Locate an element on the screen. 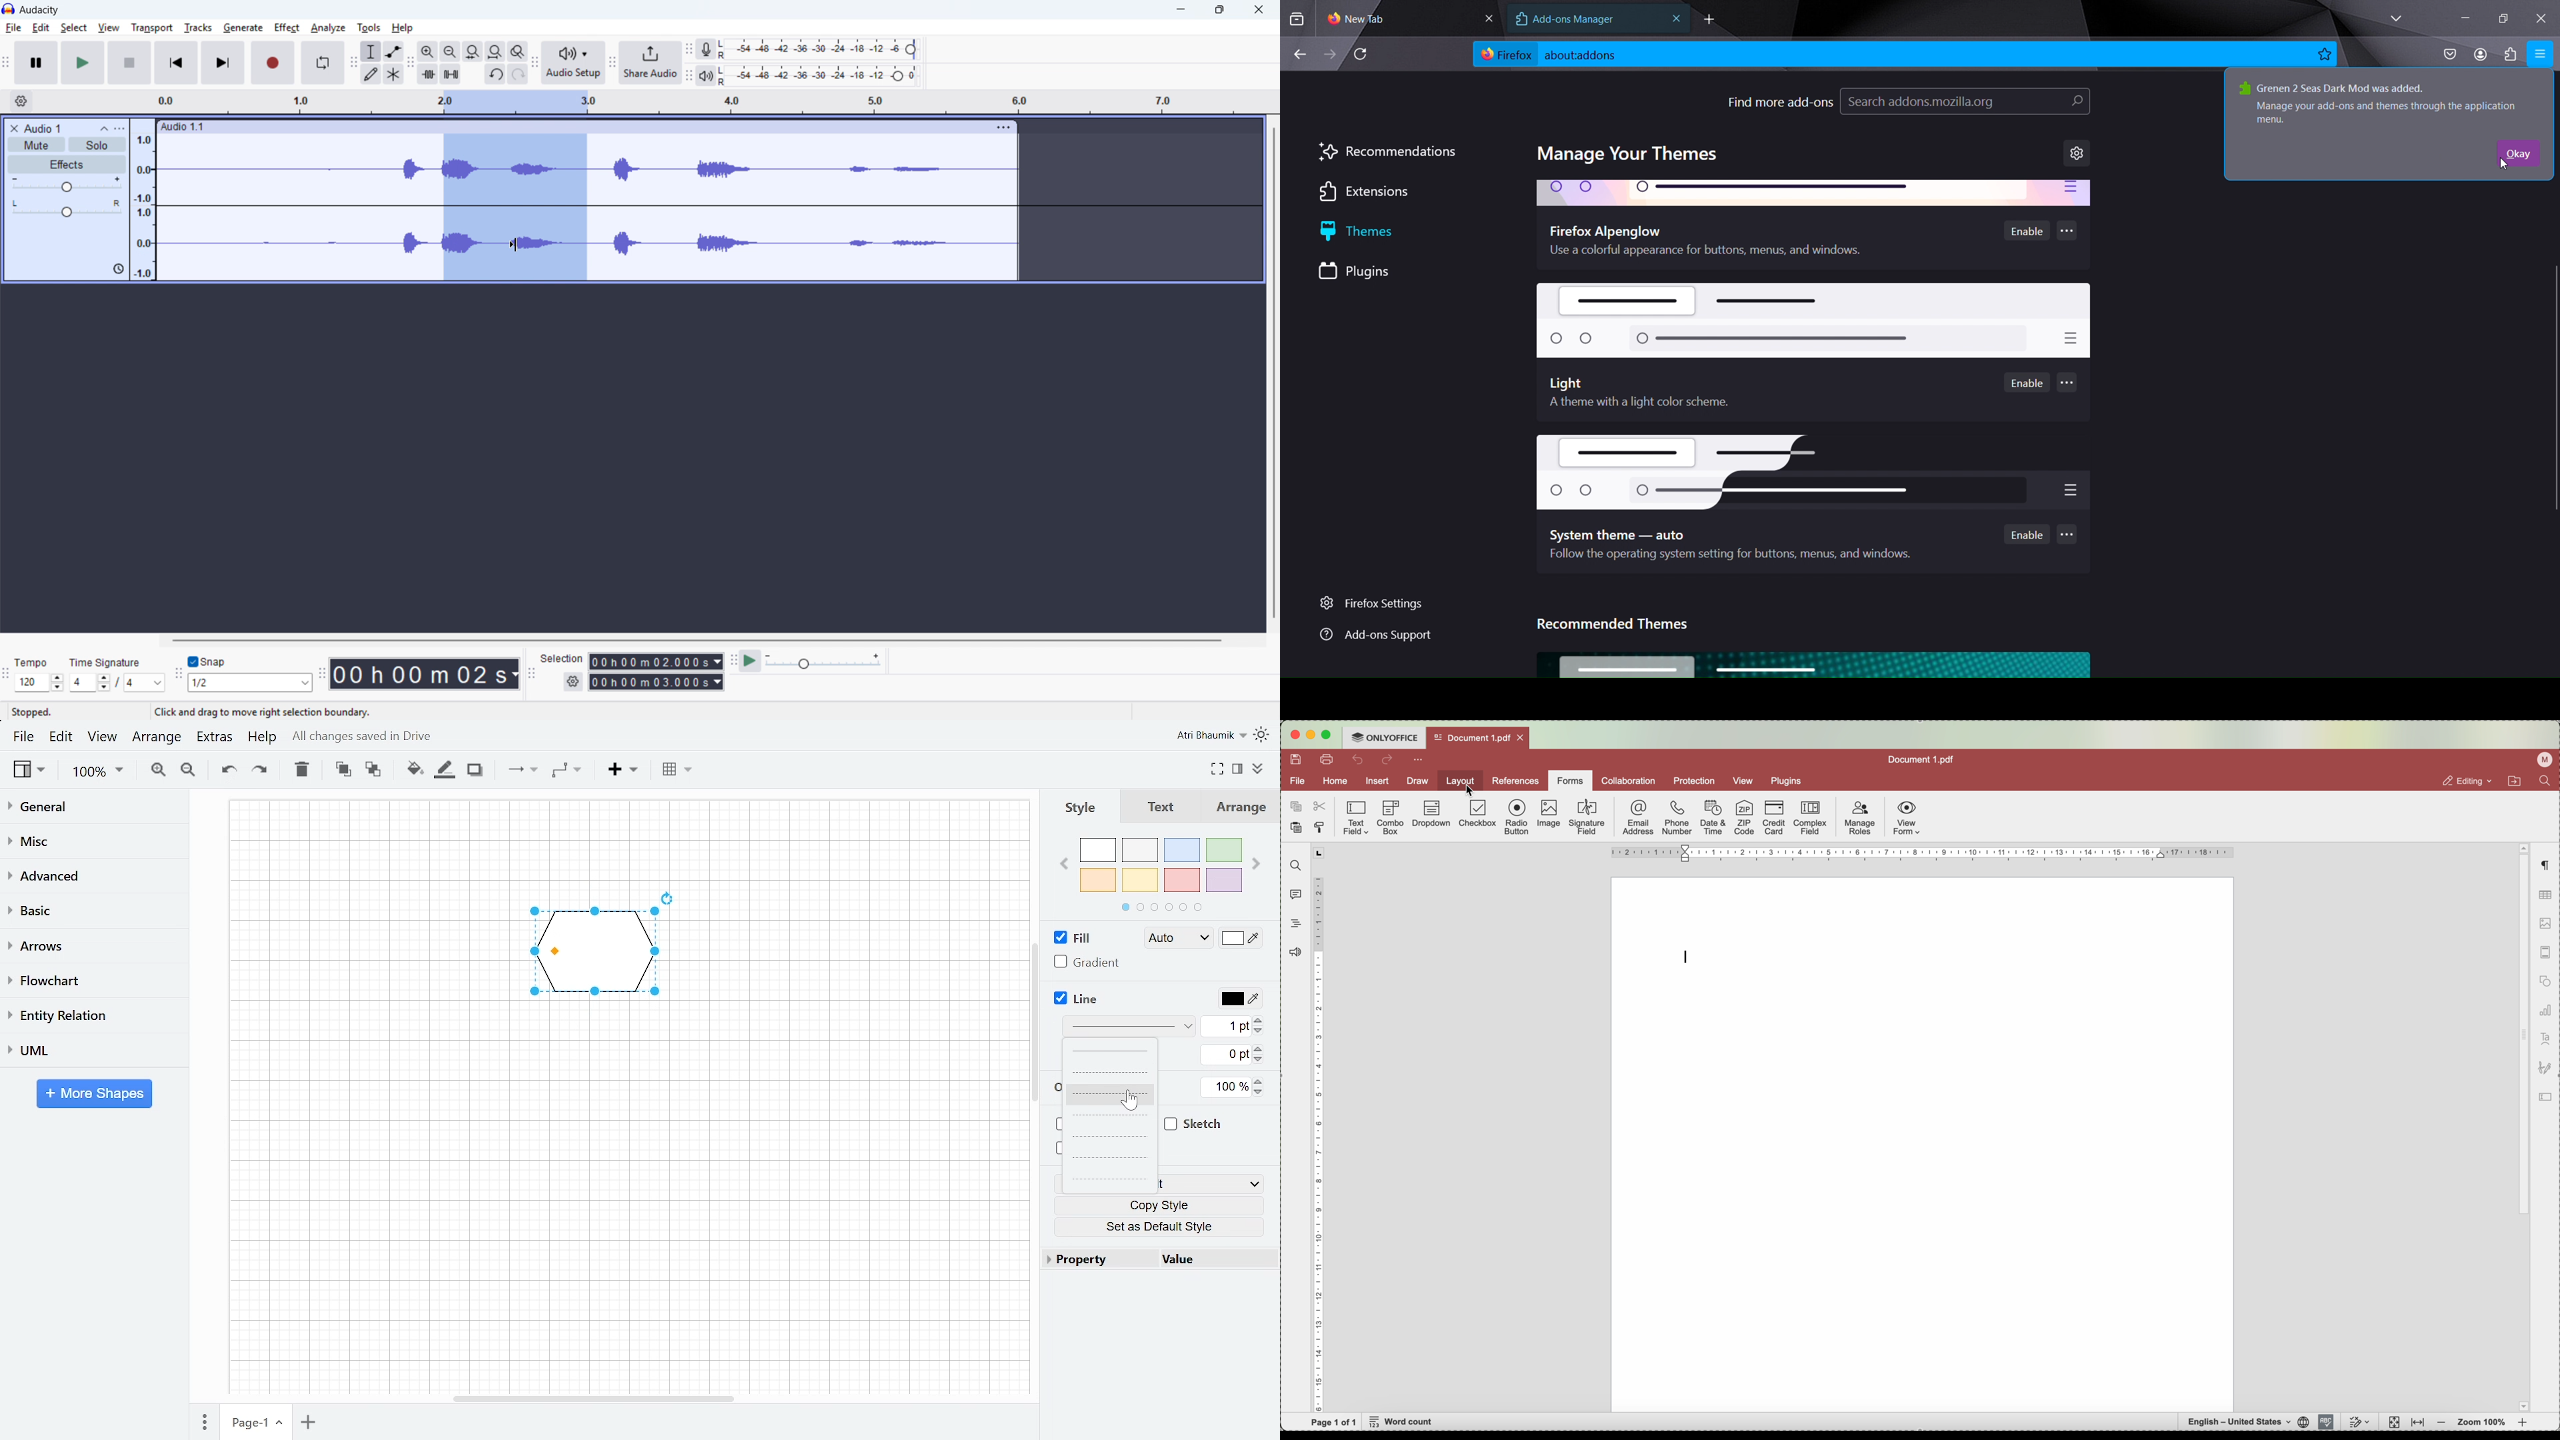 The width and height of the screenshot is (2576, 1456). close is located at coordinates (2541, 16).